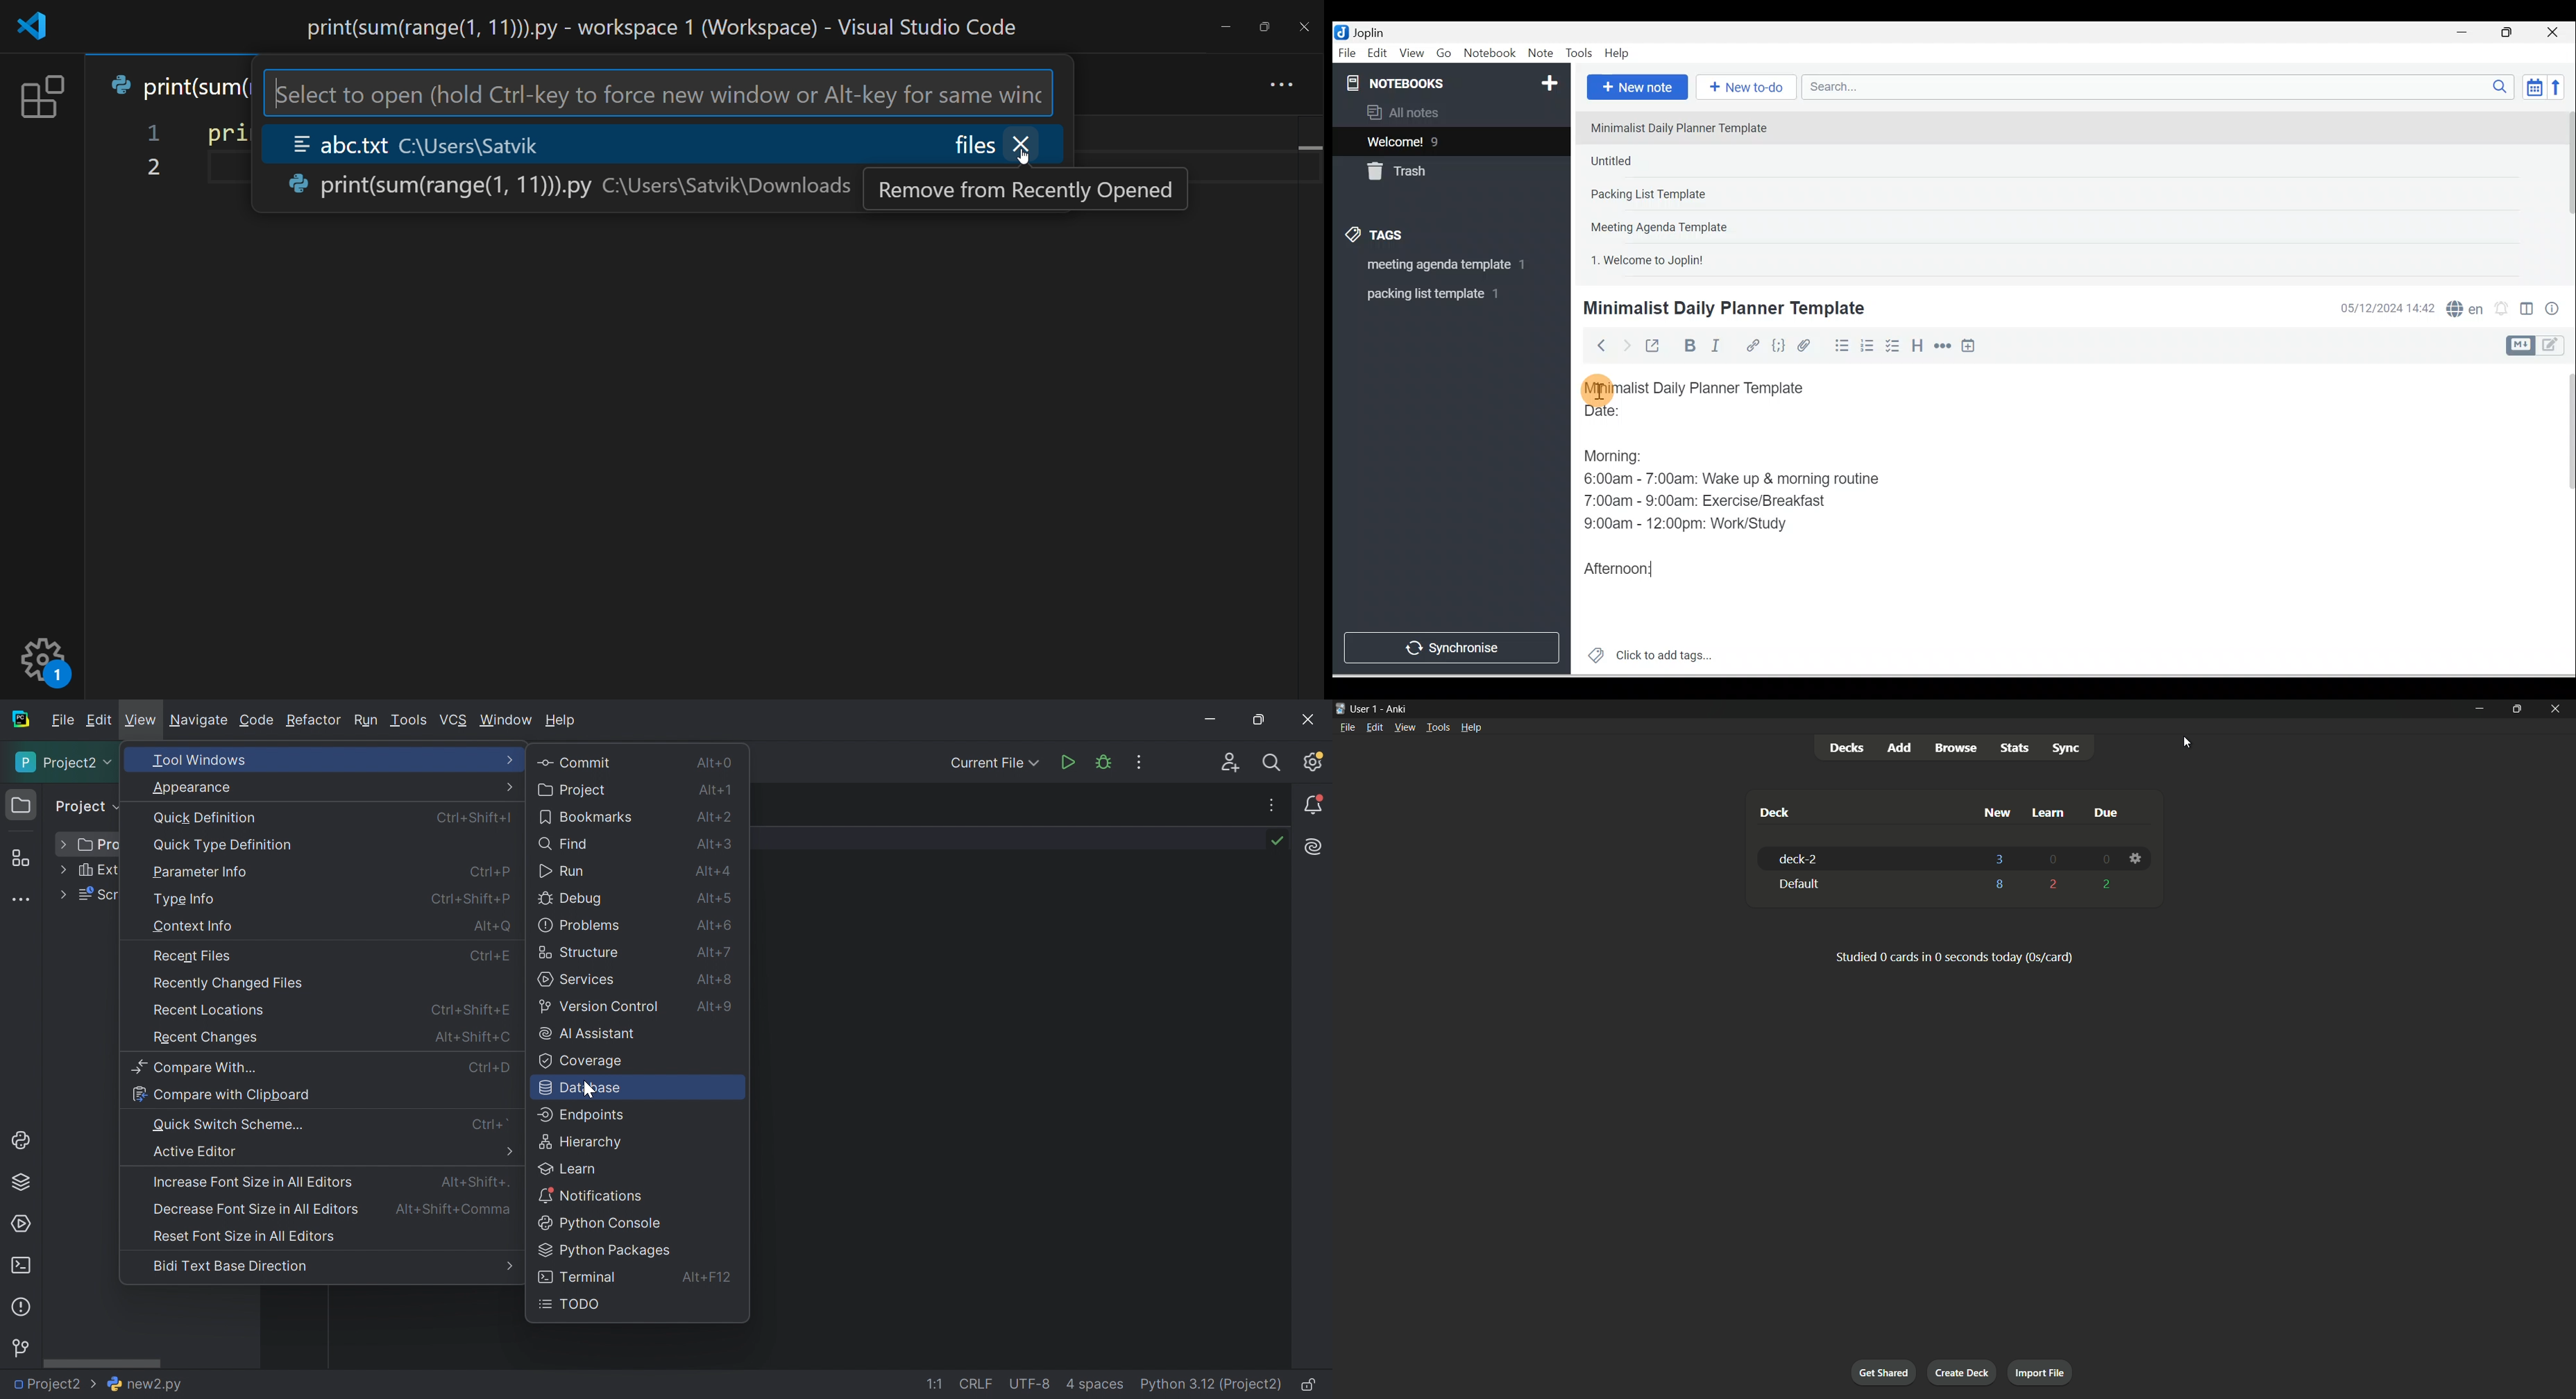 This screenshot has width=2576, height=1400. I want to click on Note 1, so click(1688, 127).